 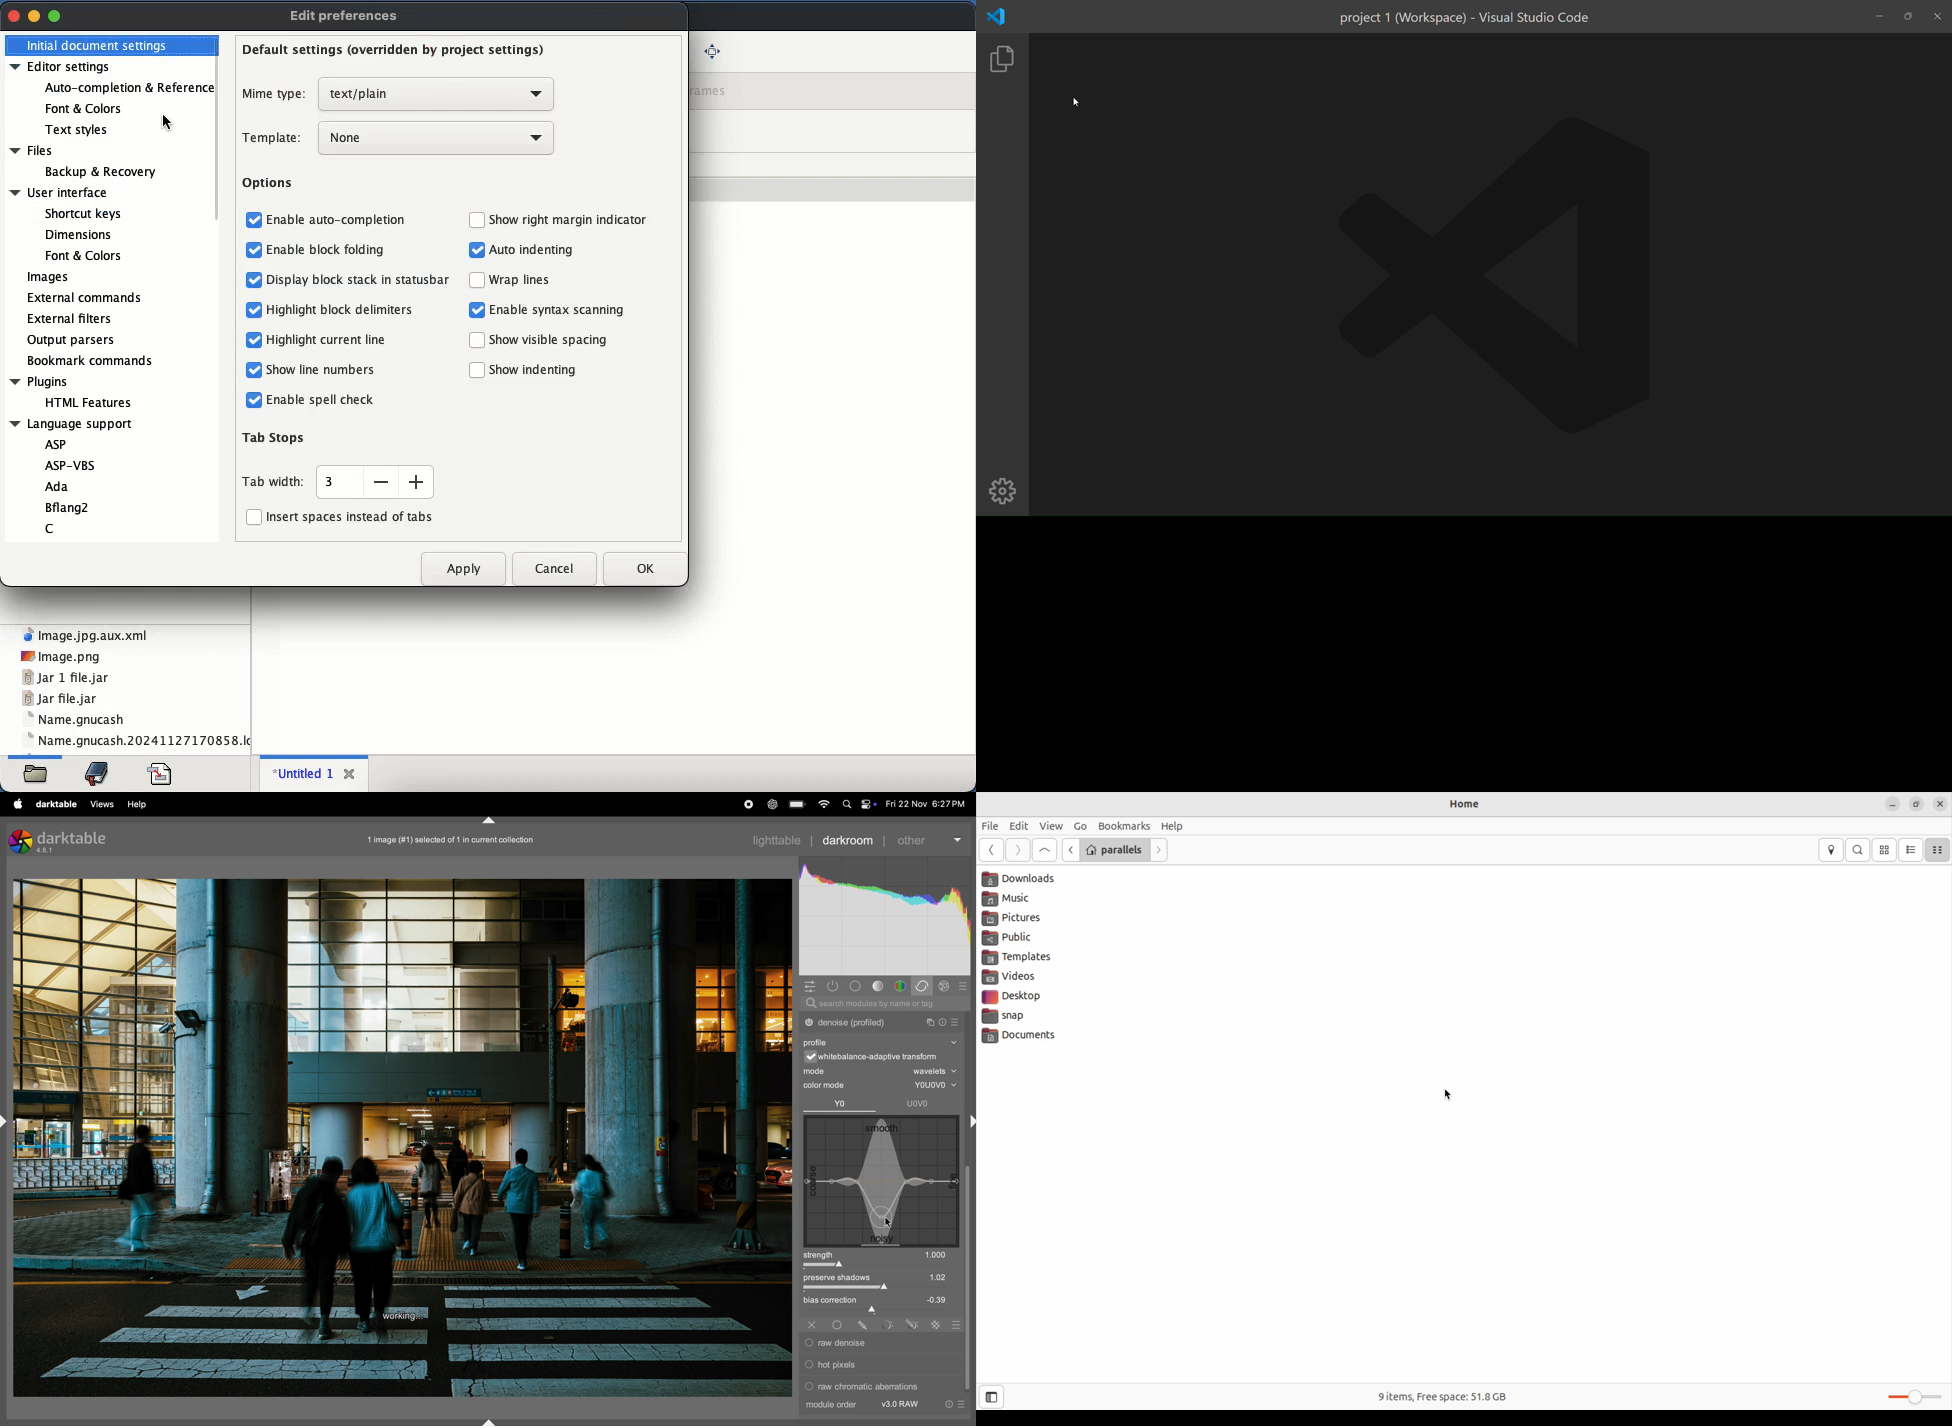 What do you see at coordinates (1115, 849) in the screenshot?
I see `parallels` at bounding box center [1115, 849].